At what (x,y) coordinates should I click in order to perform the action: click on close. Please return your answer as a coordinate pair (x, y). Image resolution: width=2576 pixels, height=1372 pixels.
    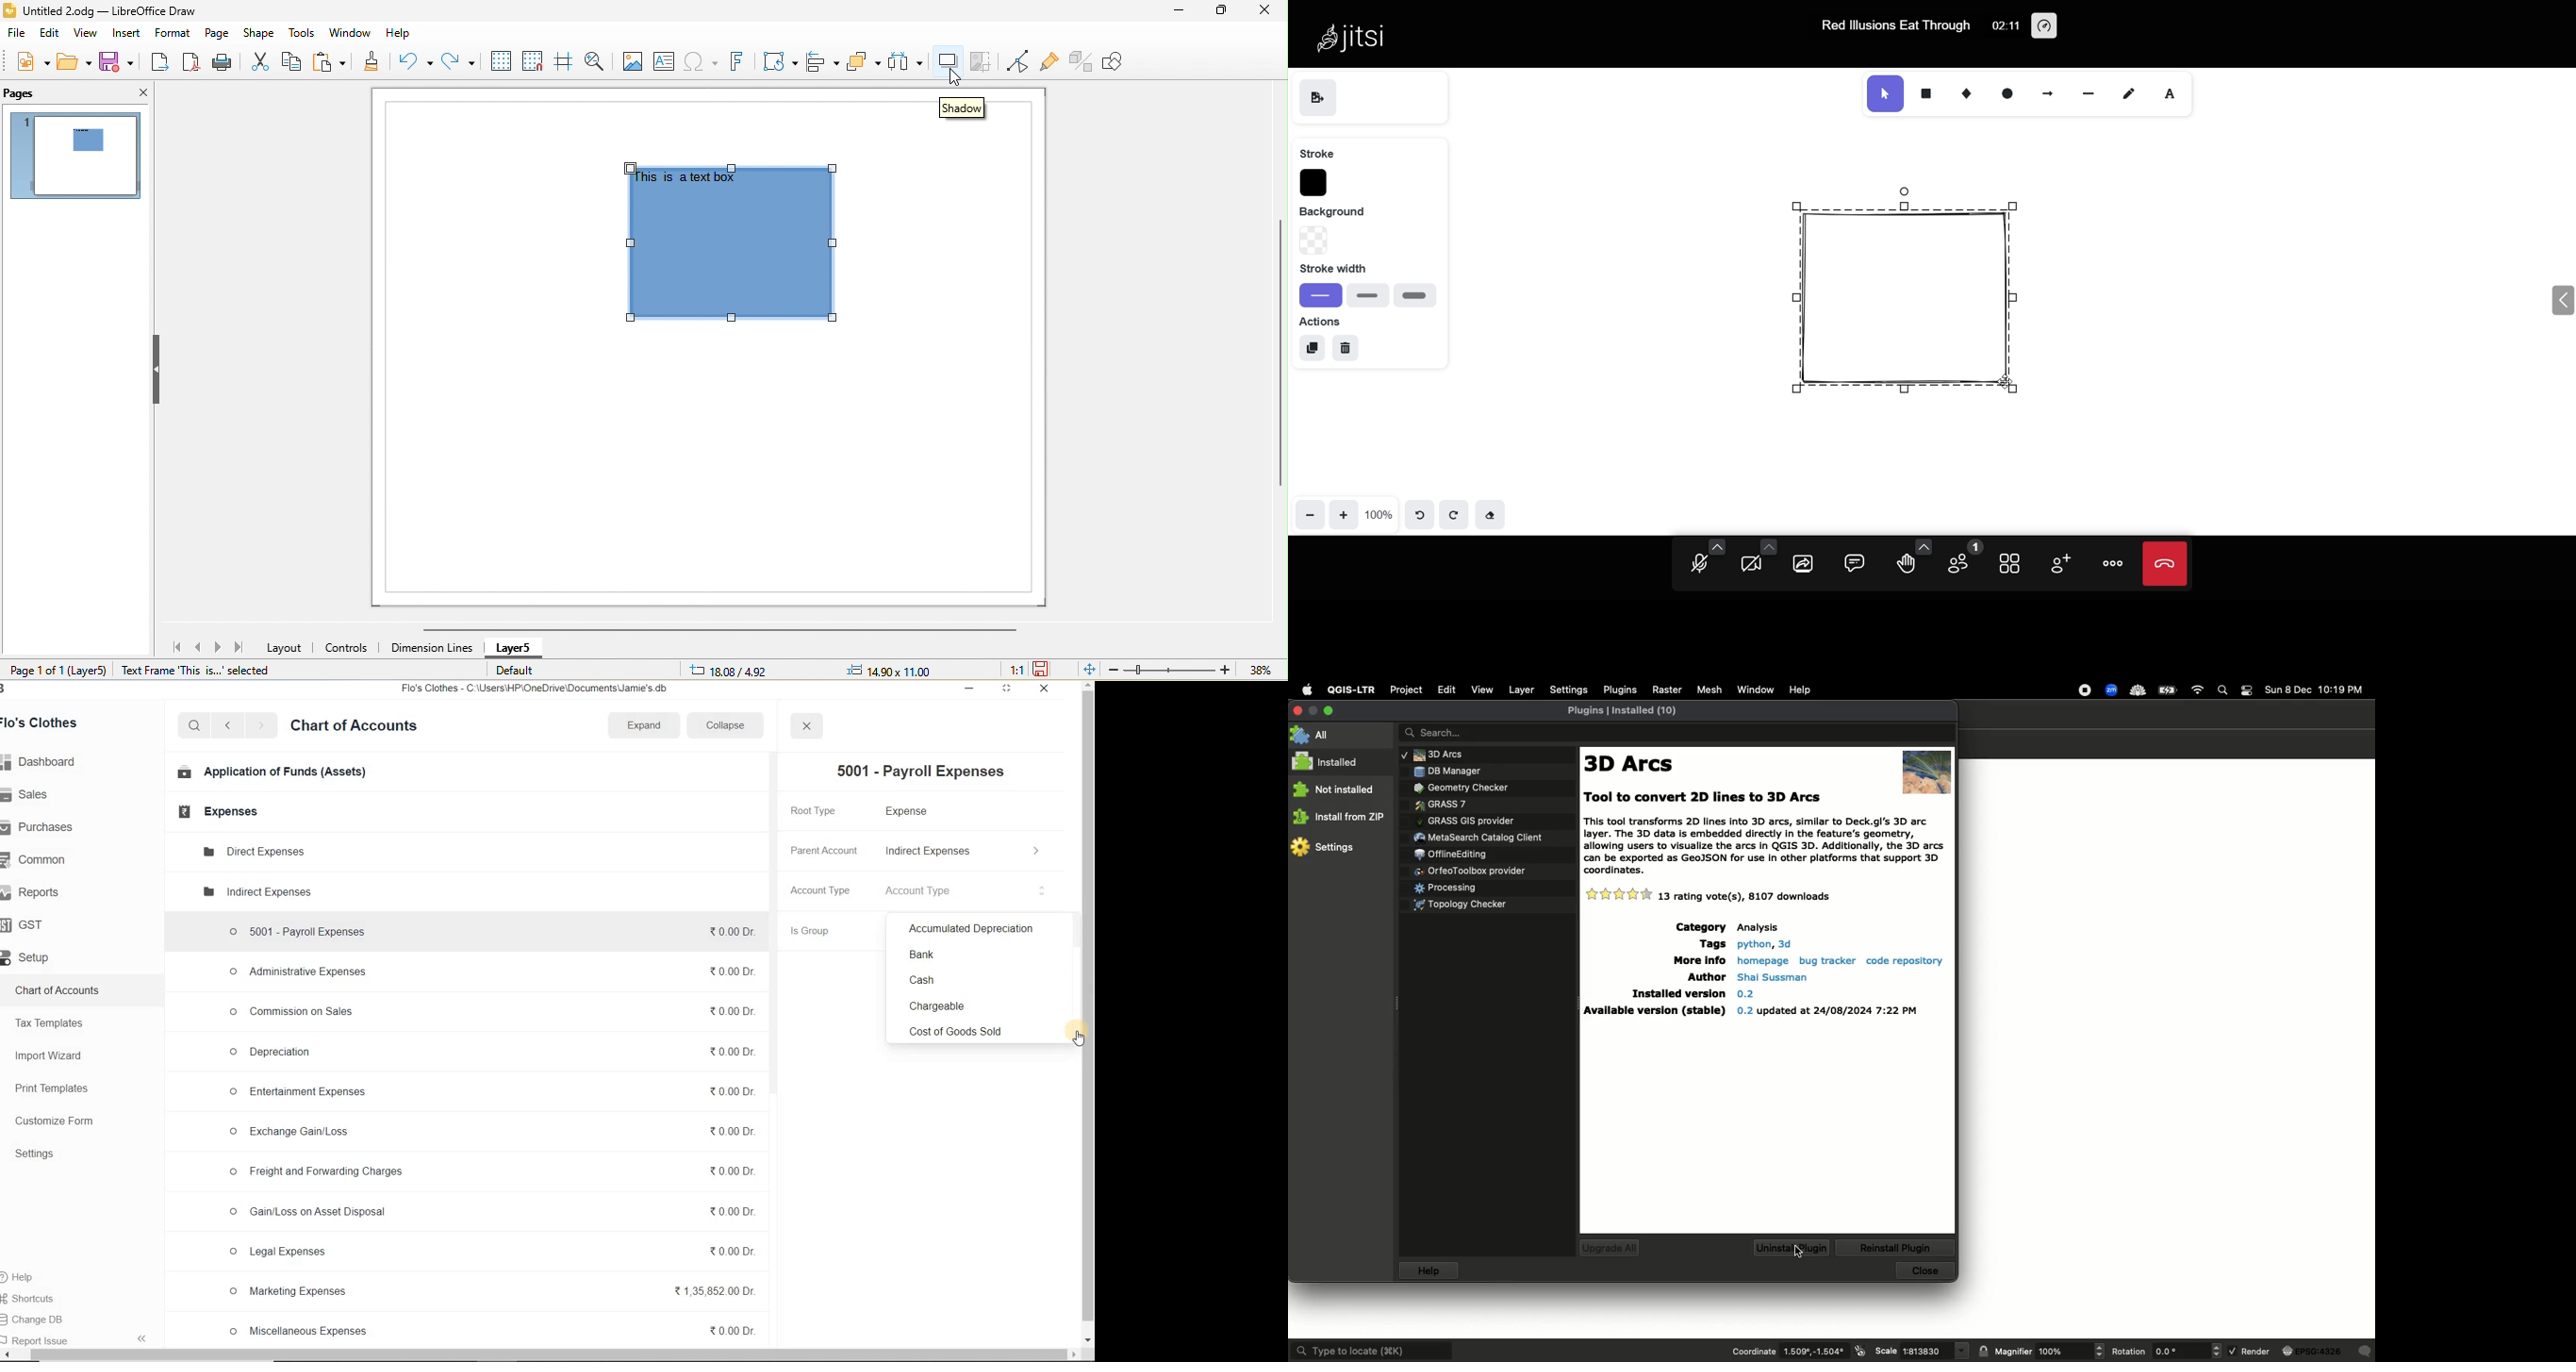
    Looking at the image, I should click on (135, 91).